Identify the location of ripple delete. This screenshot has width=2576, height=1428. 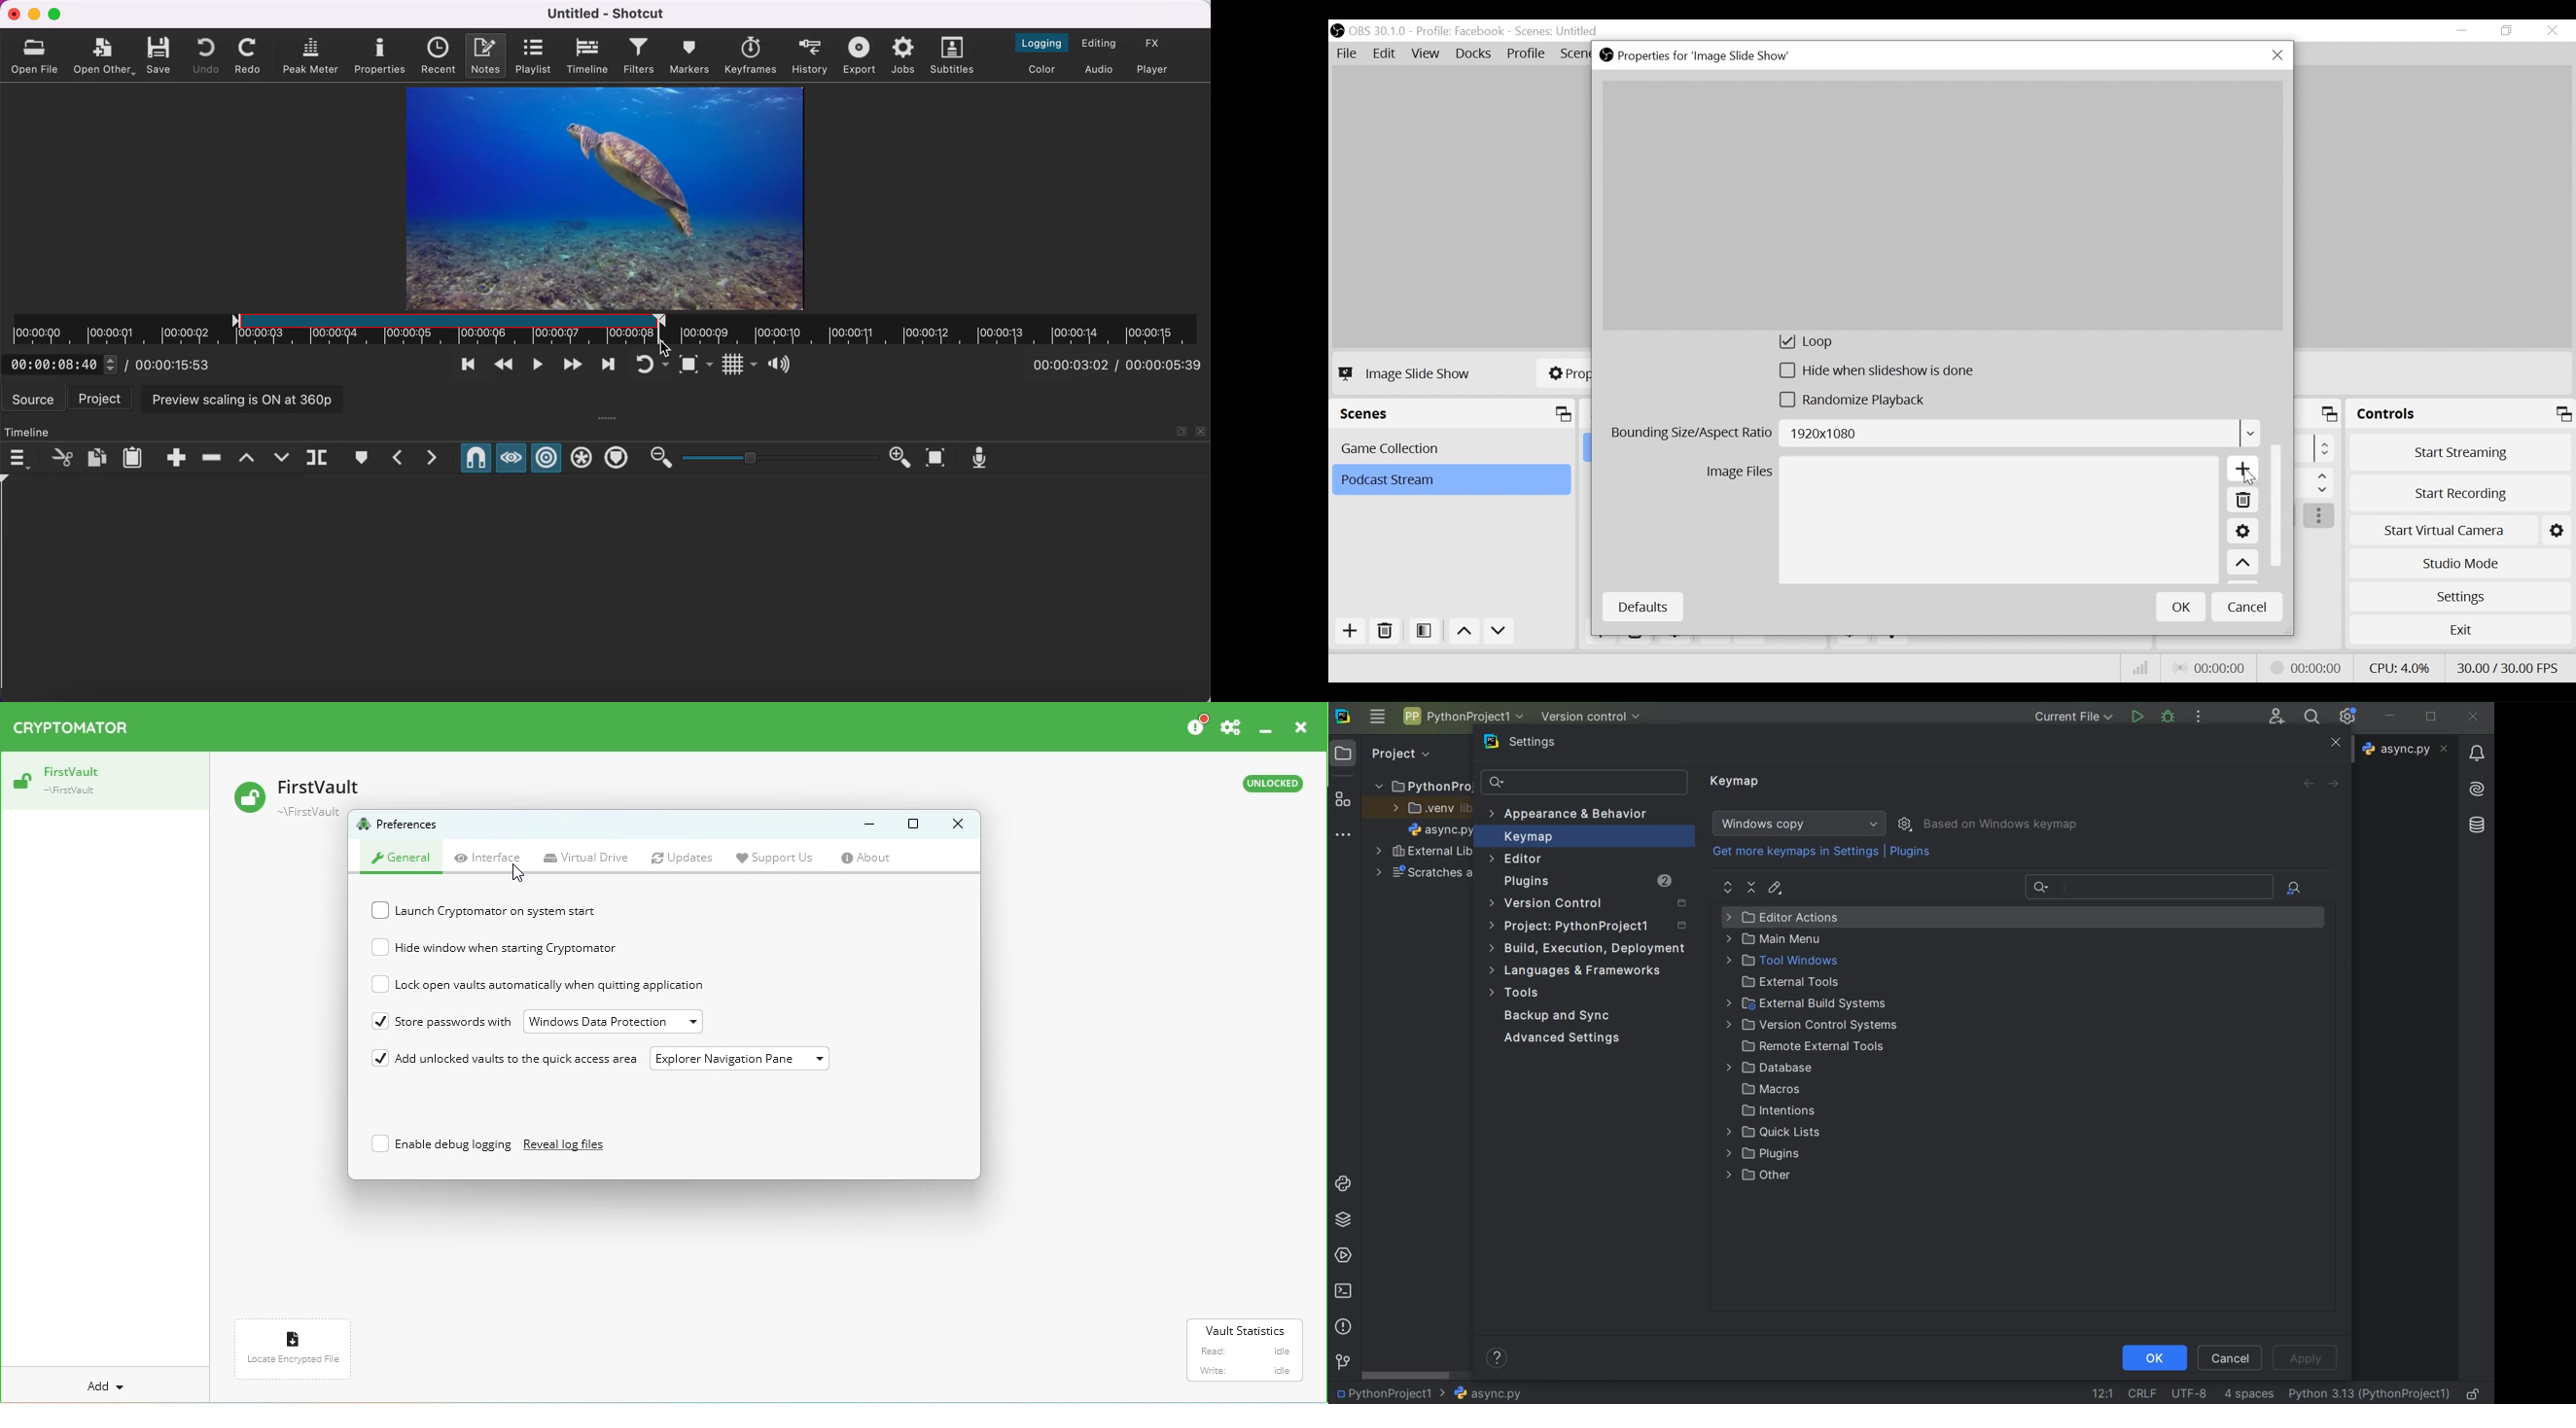
(211, 458).